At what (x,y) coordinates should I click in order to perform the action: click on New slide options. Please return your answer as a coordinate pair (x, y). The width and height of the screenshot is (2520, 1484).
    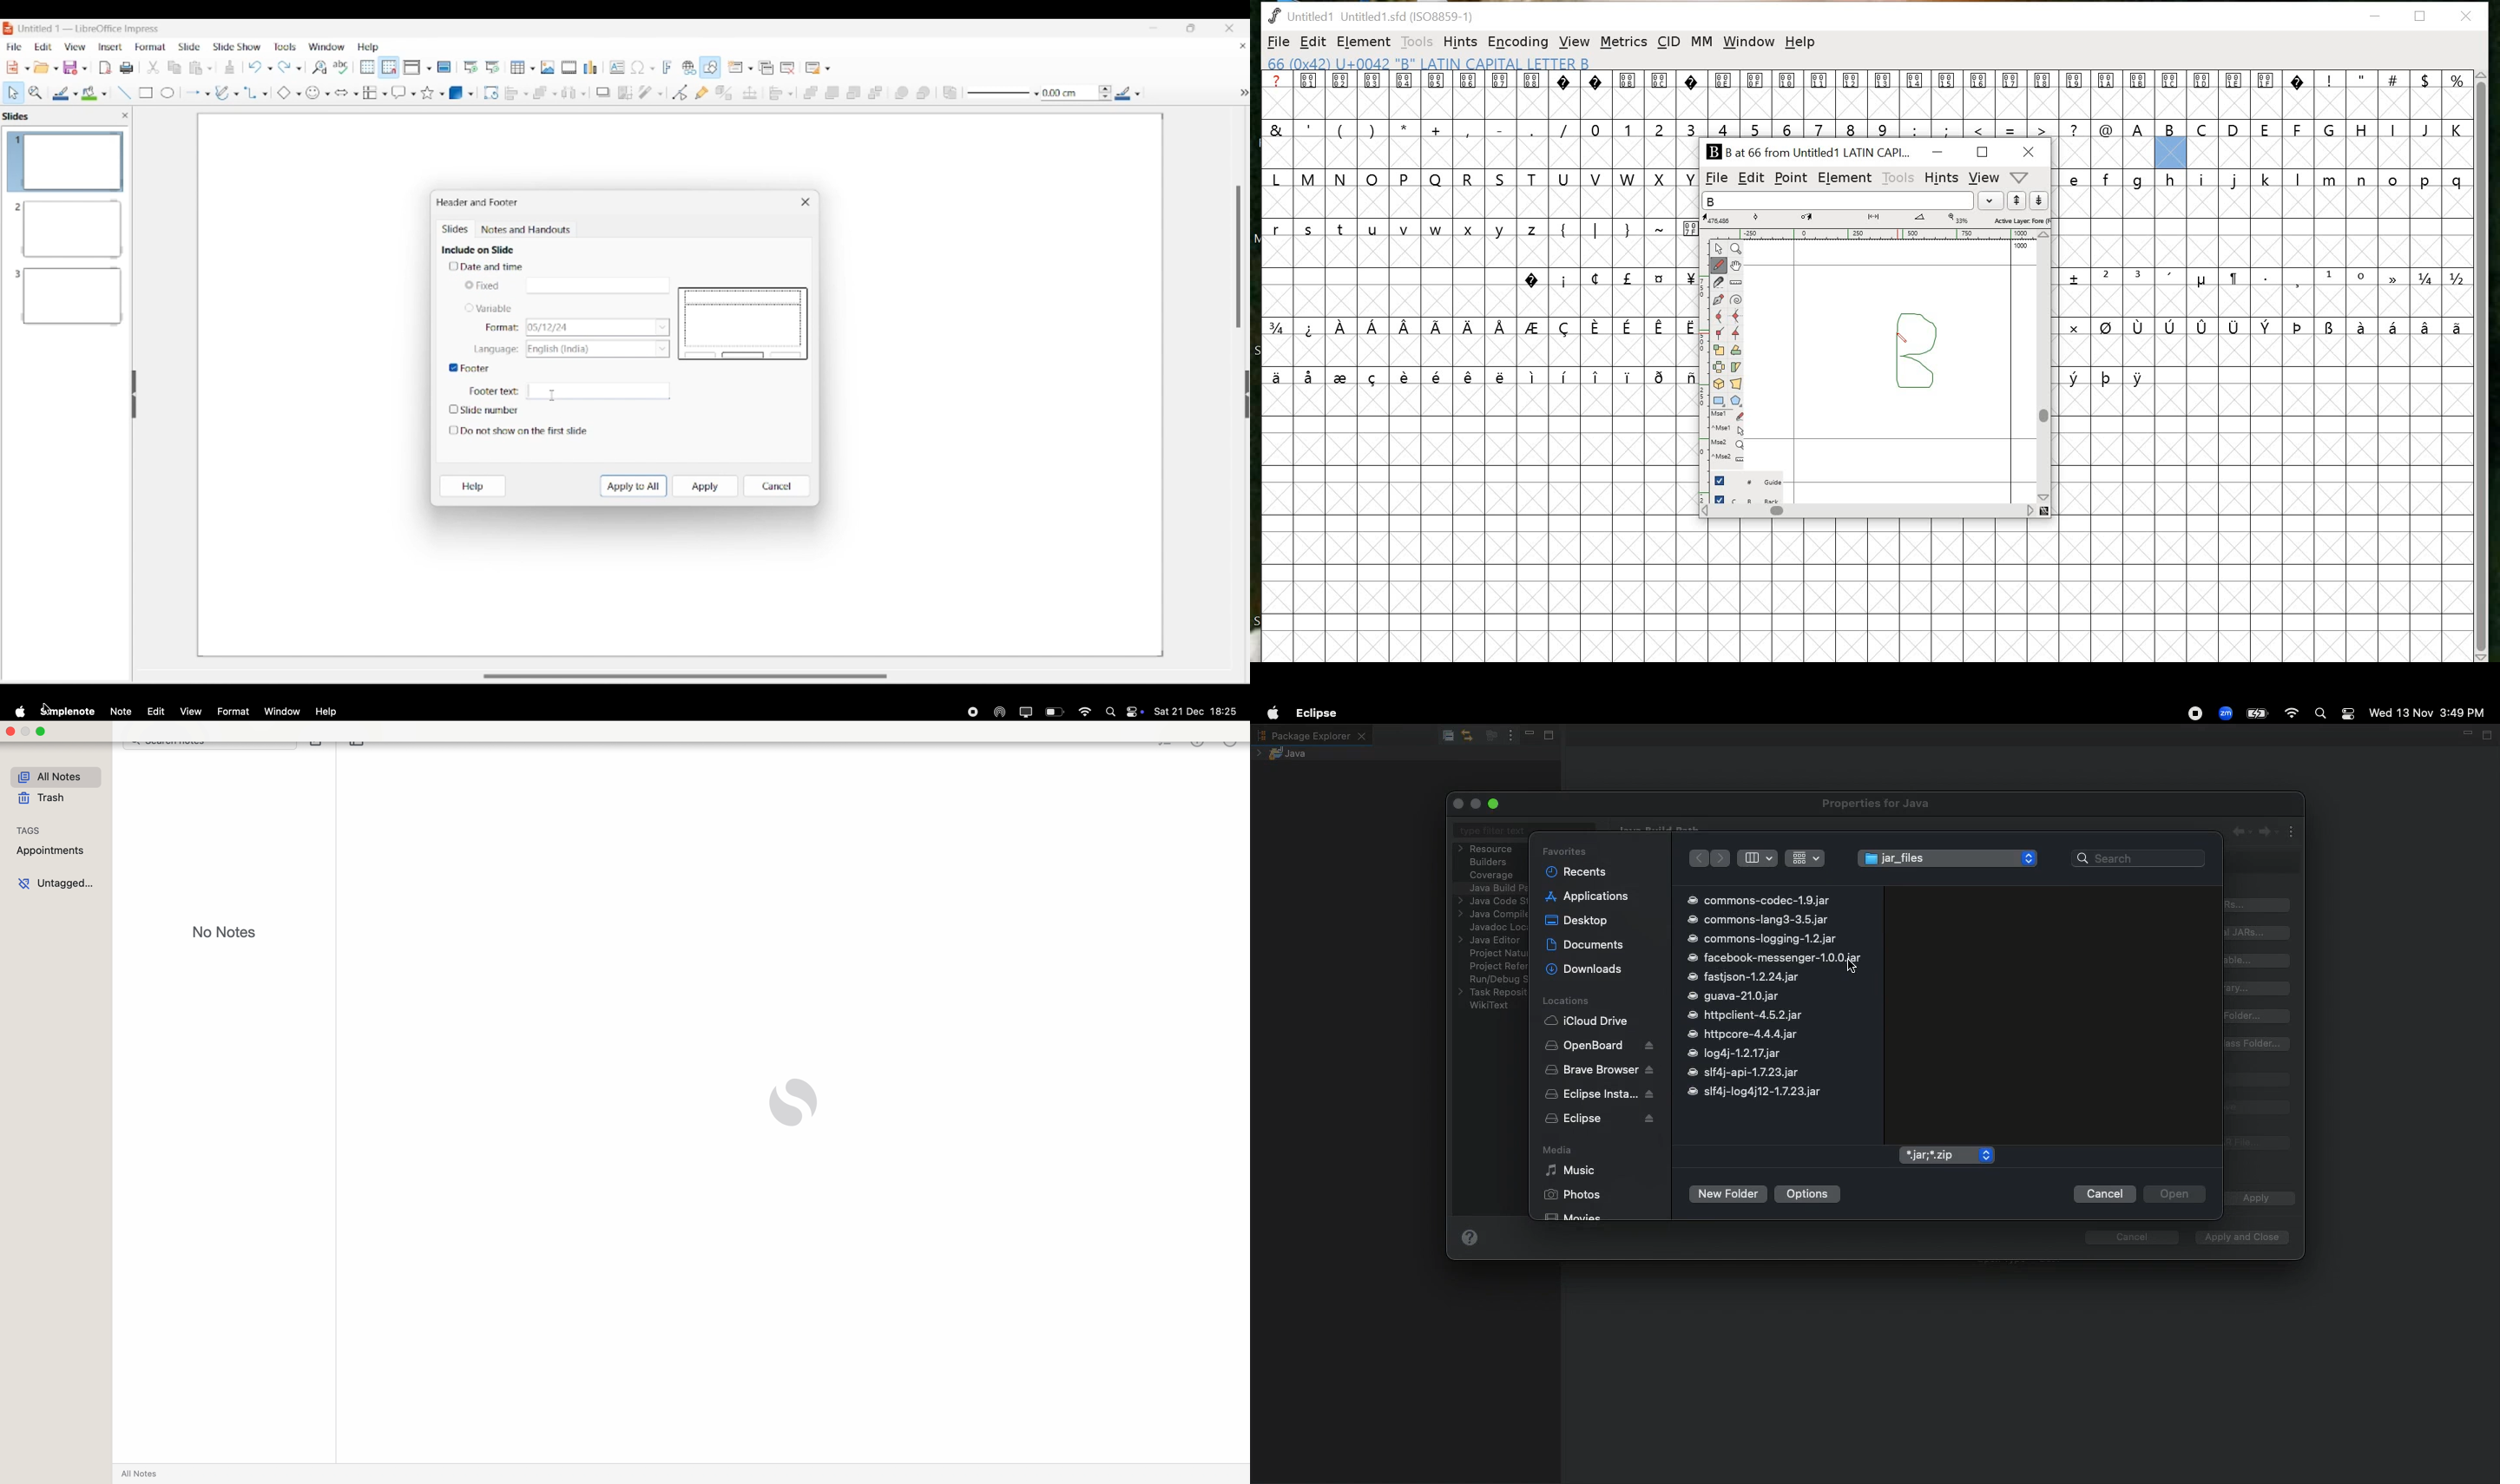
    Looking at the image, I should click on (740, 67).